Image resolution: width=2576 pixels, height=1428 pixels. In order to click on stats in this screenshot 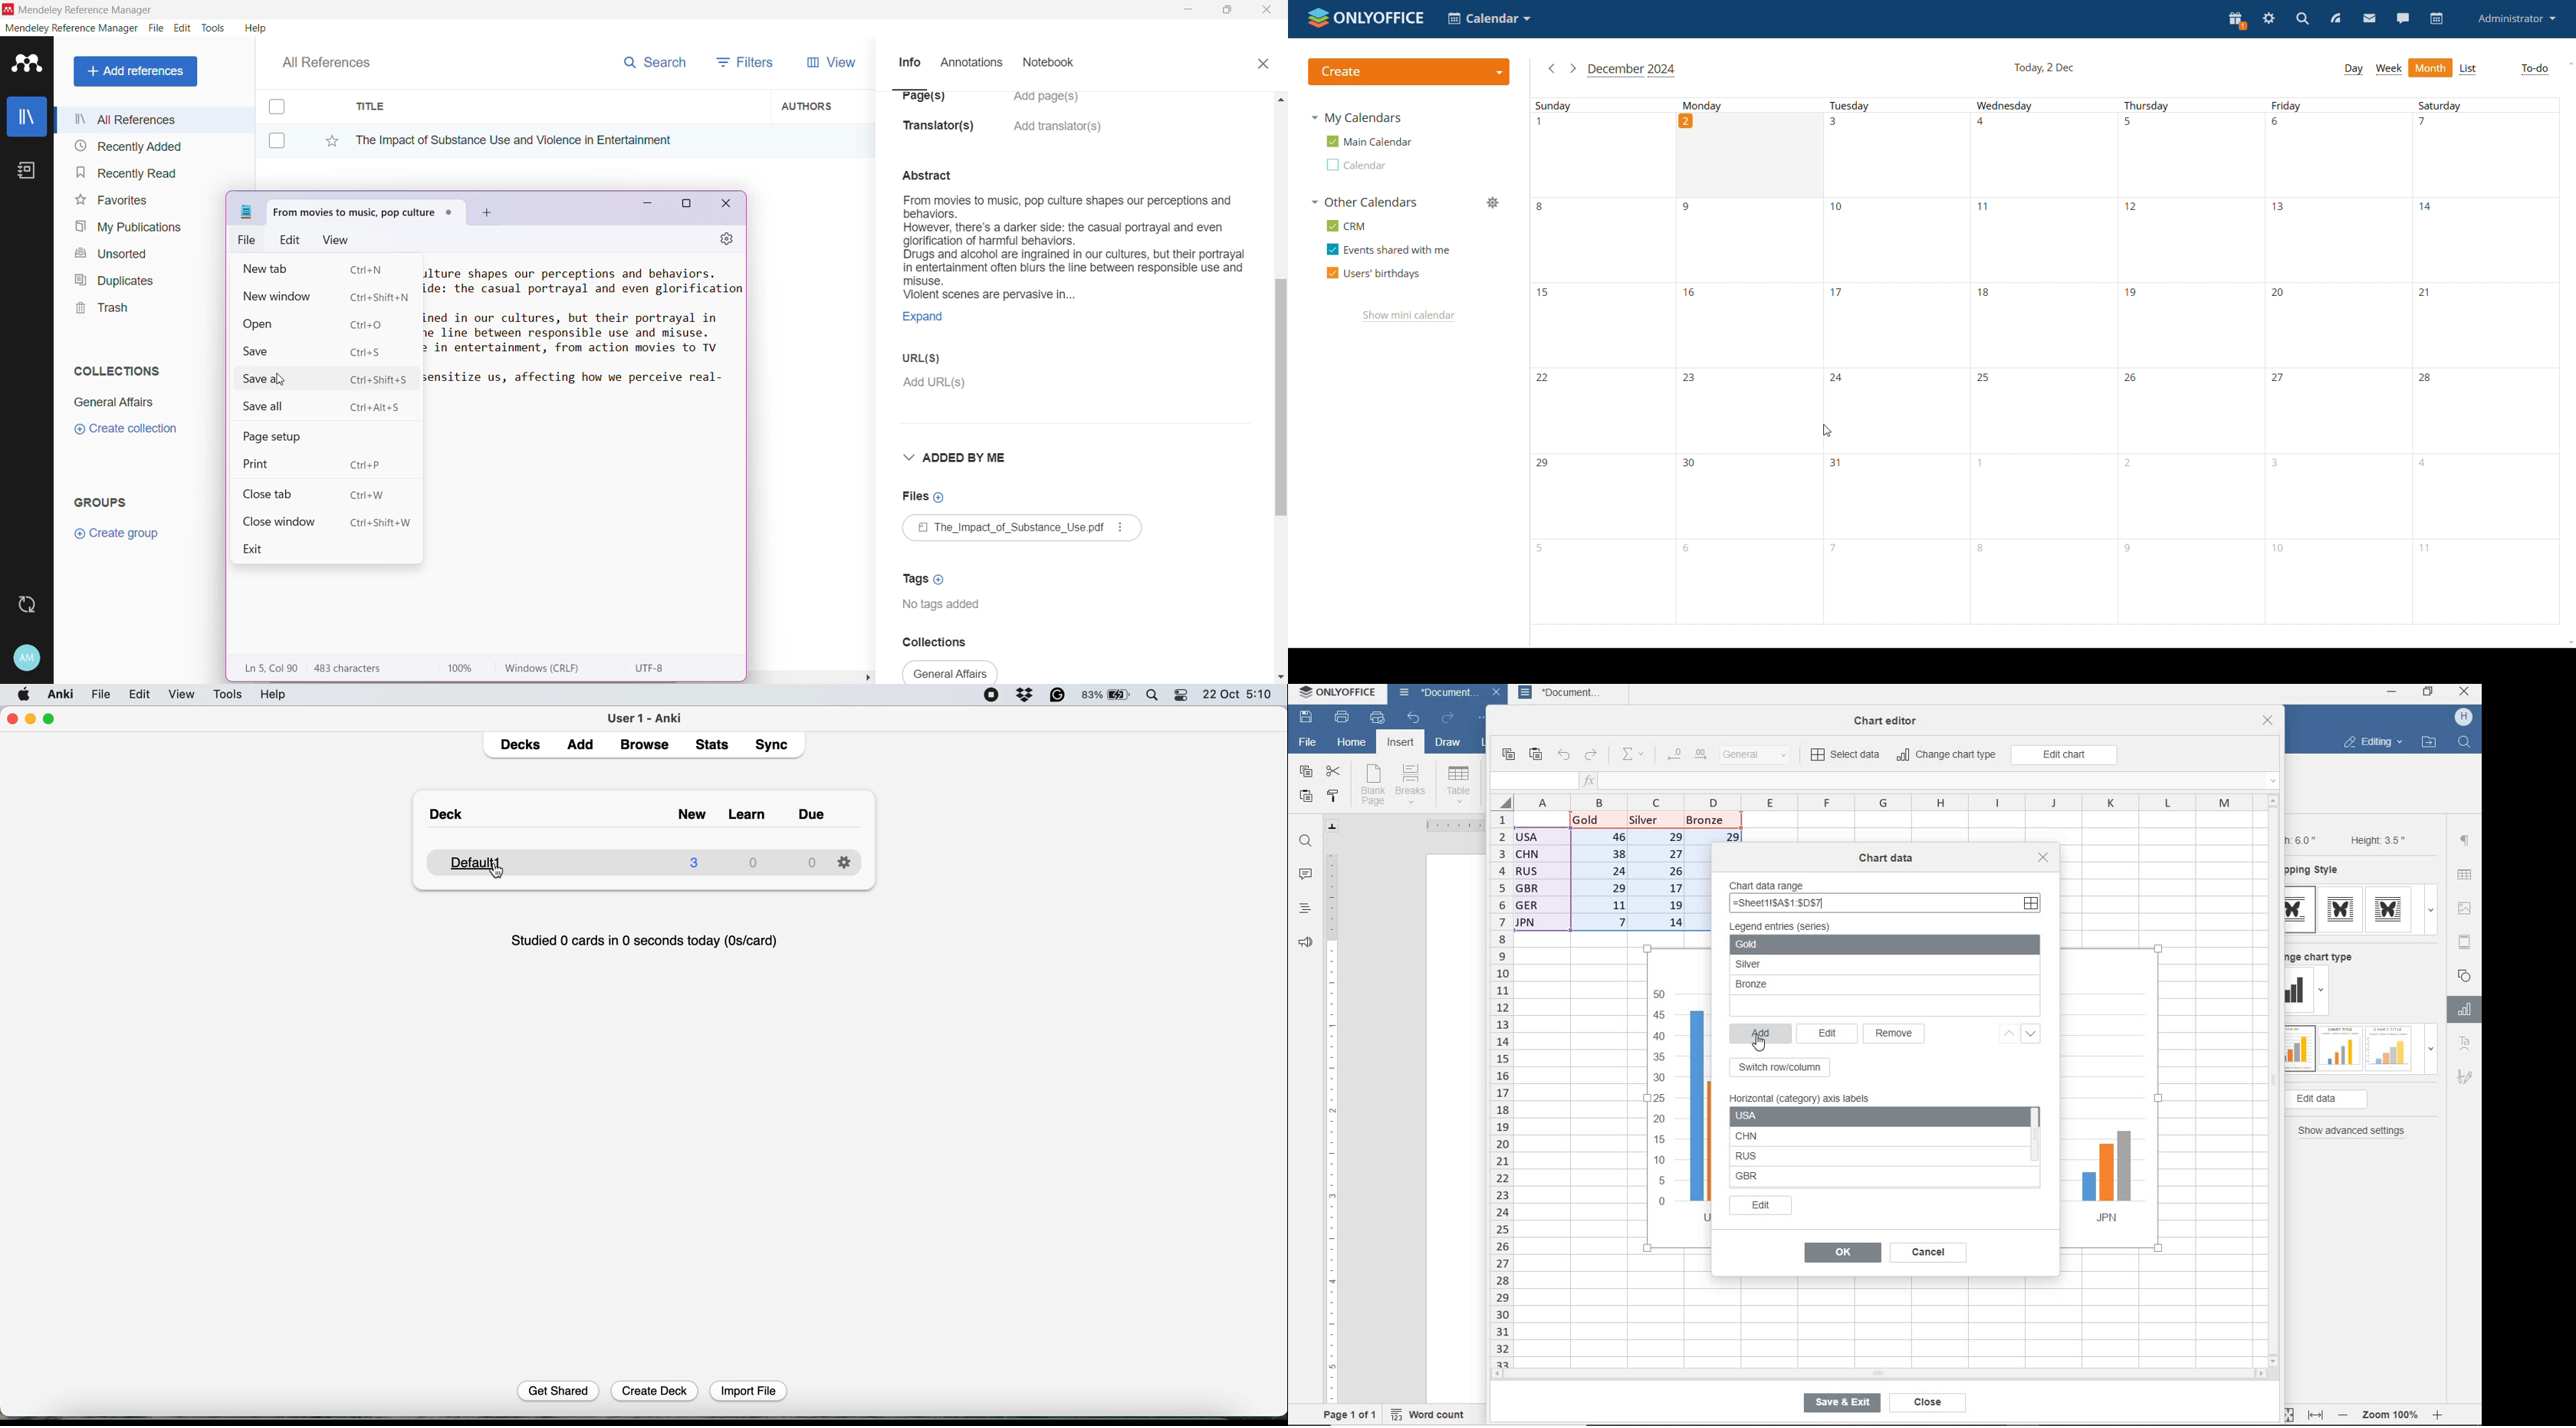, I will do `click(715, 744)`.